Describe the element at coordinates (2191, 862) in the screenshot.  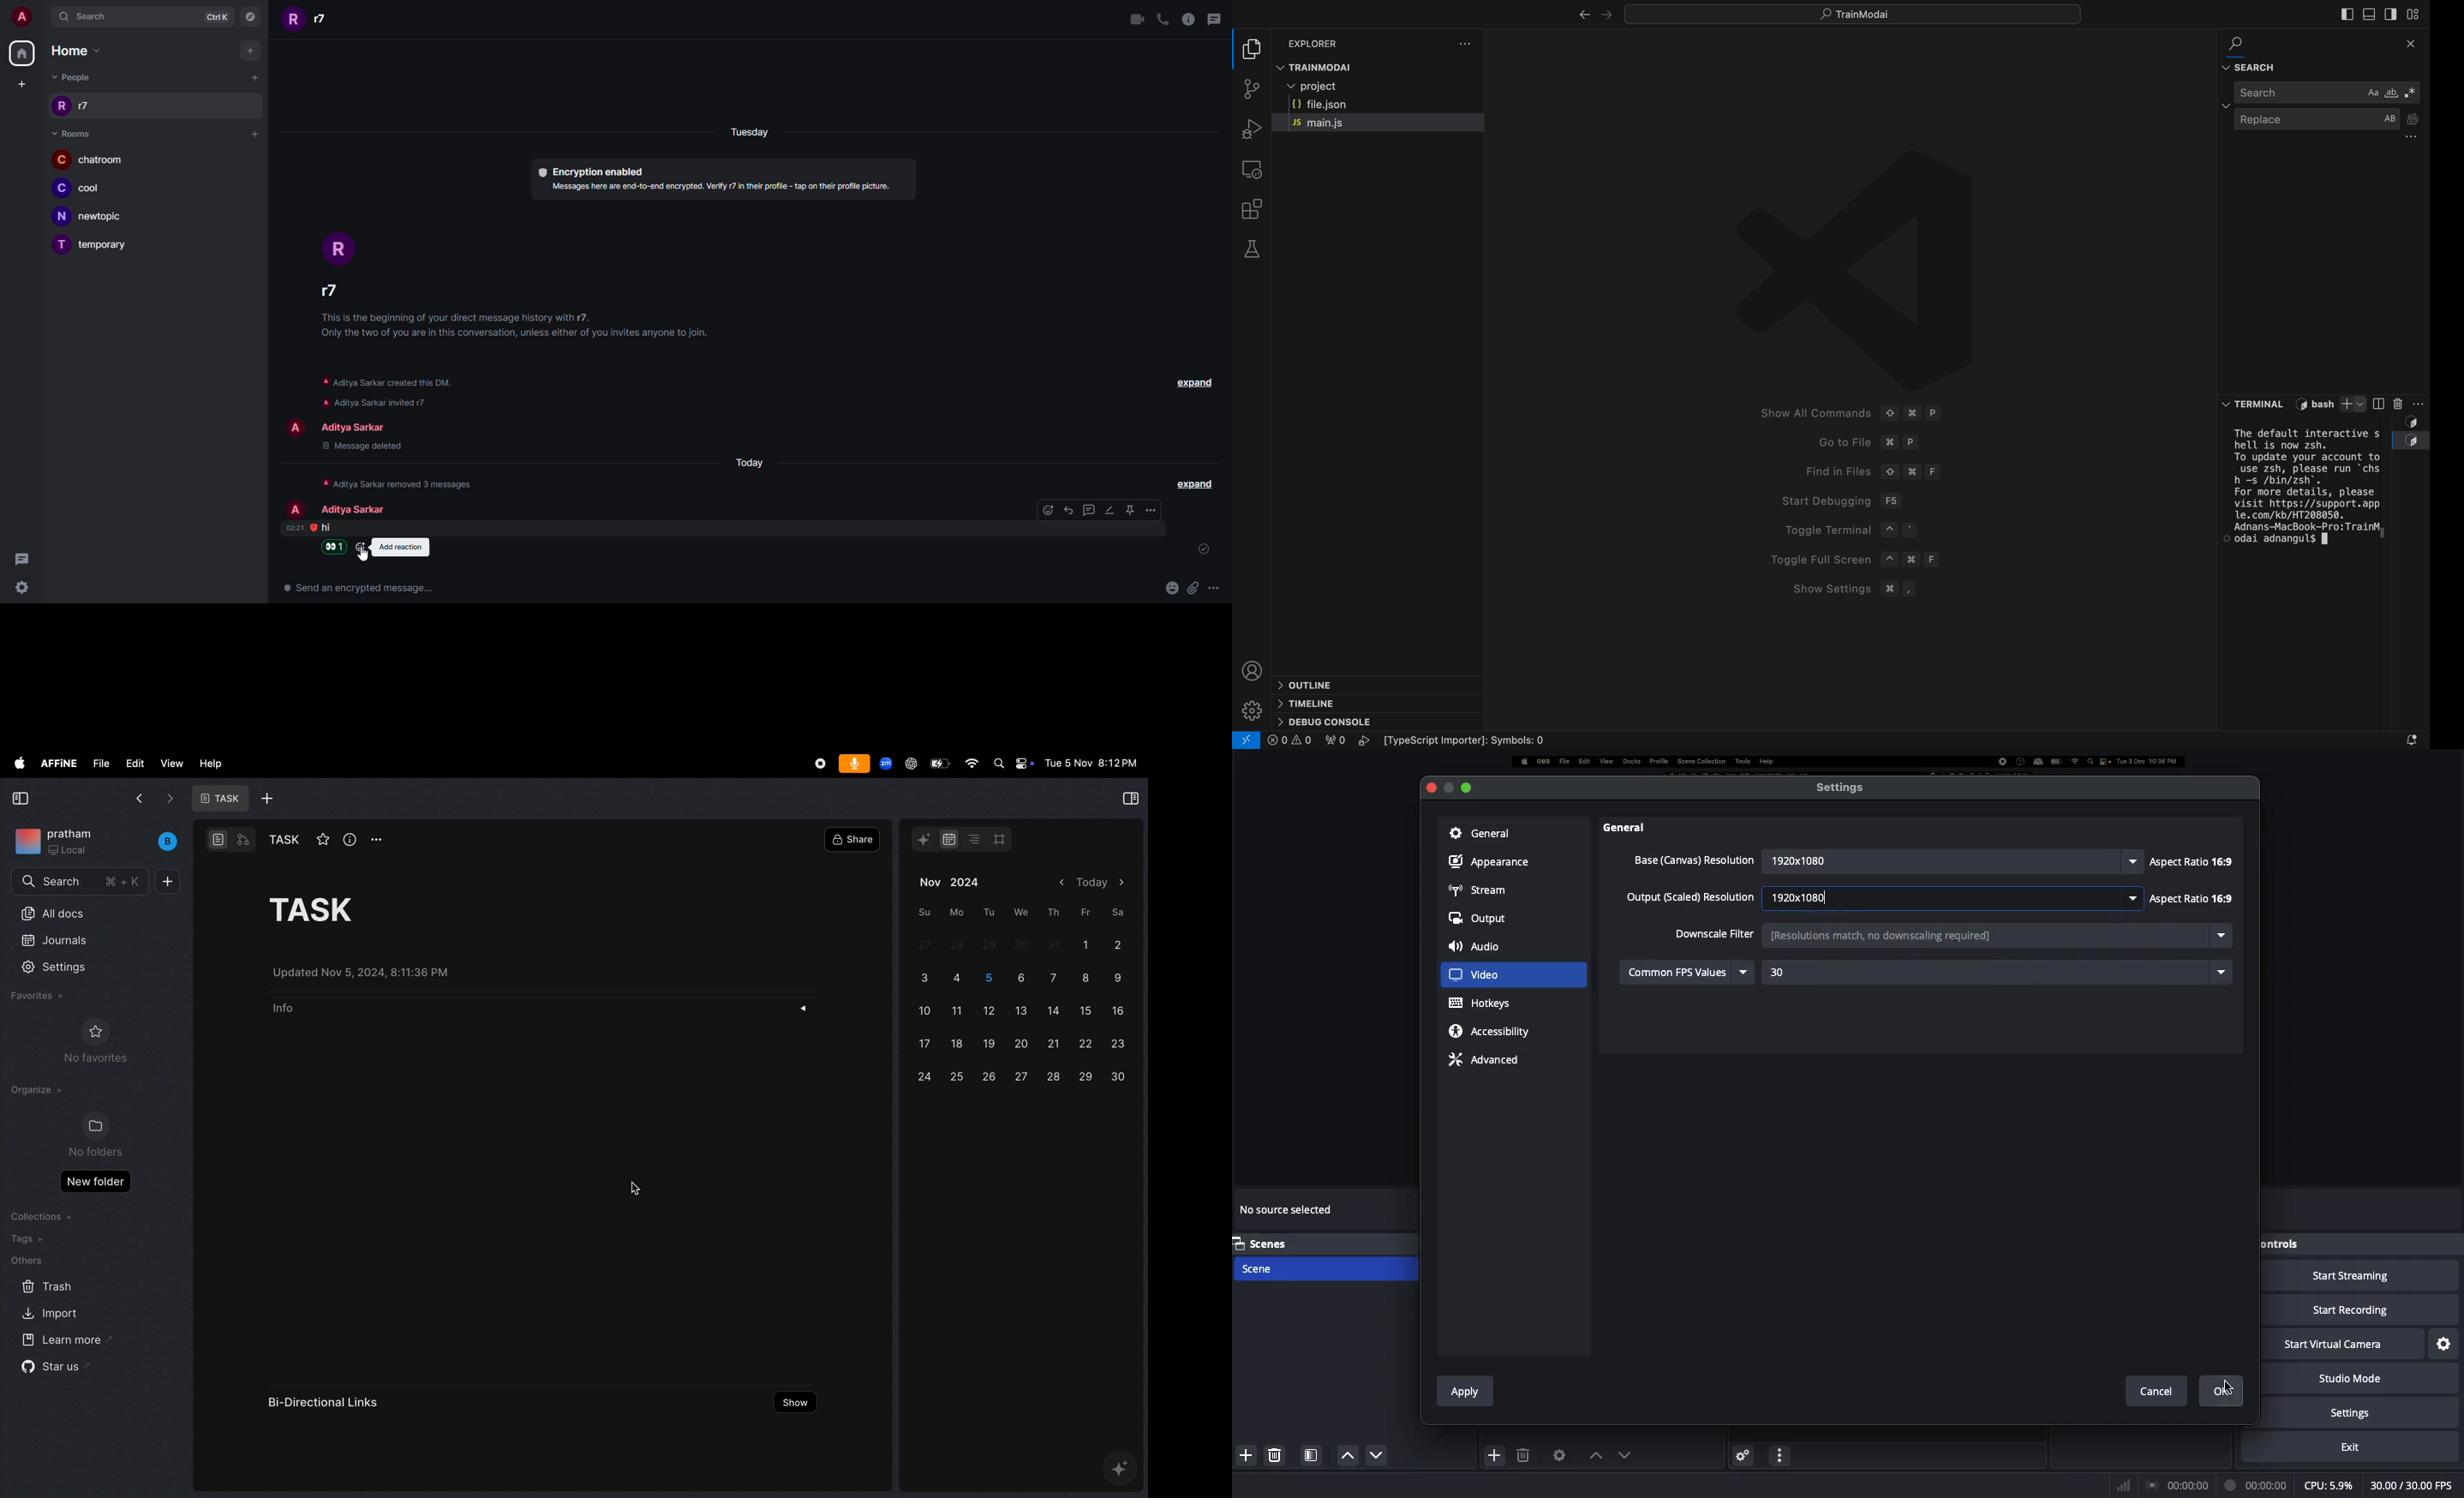
I see `w Aspect Ratio 16:9` at that location.